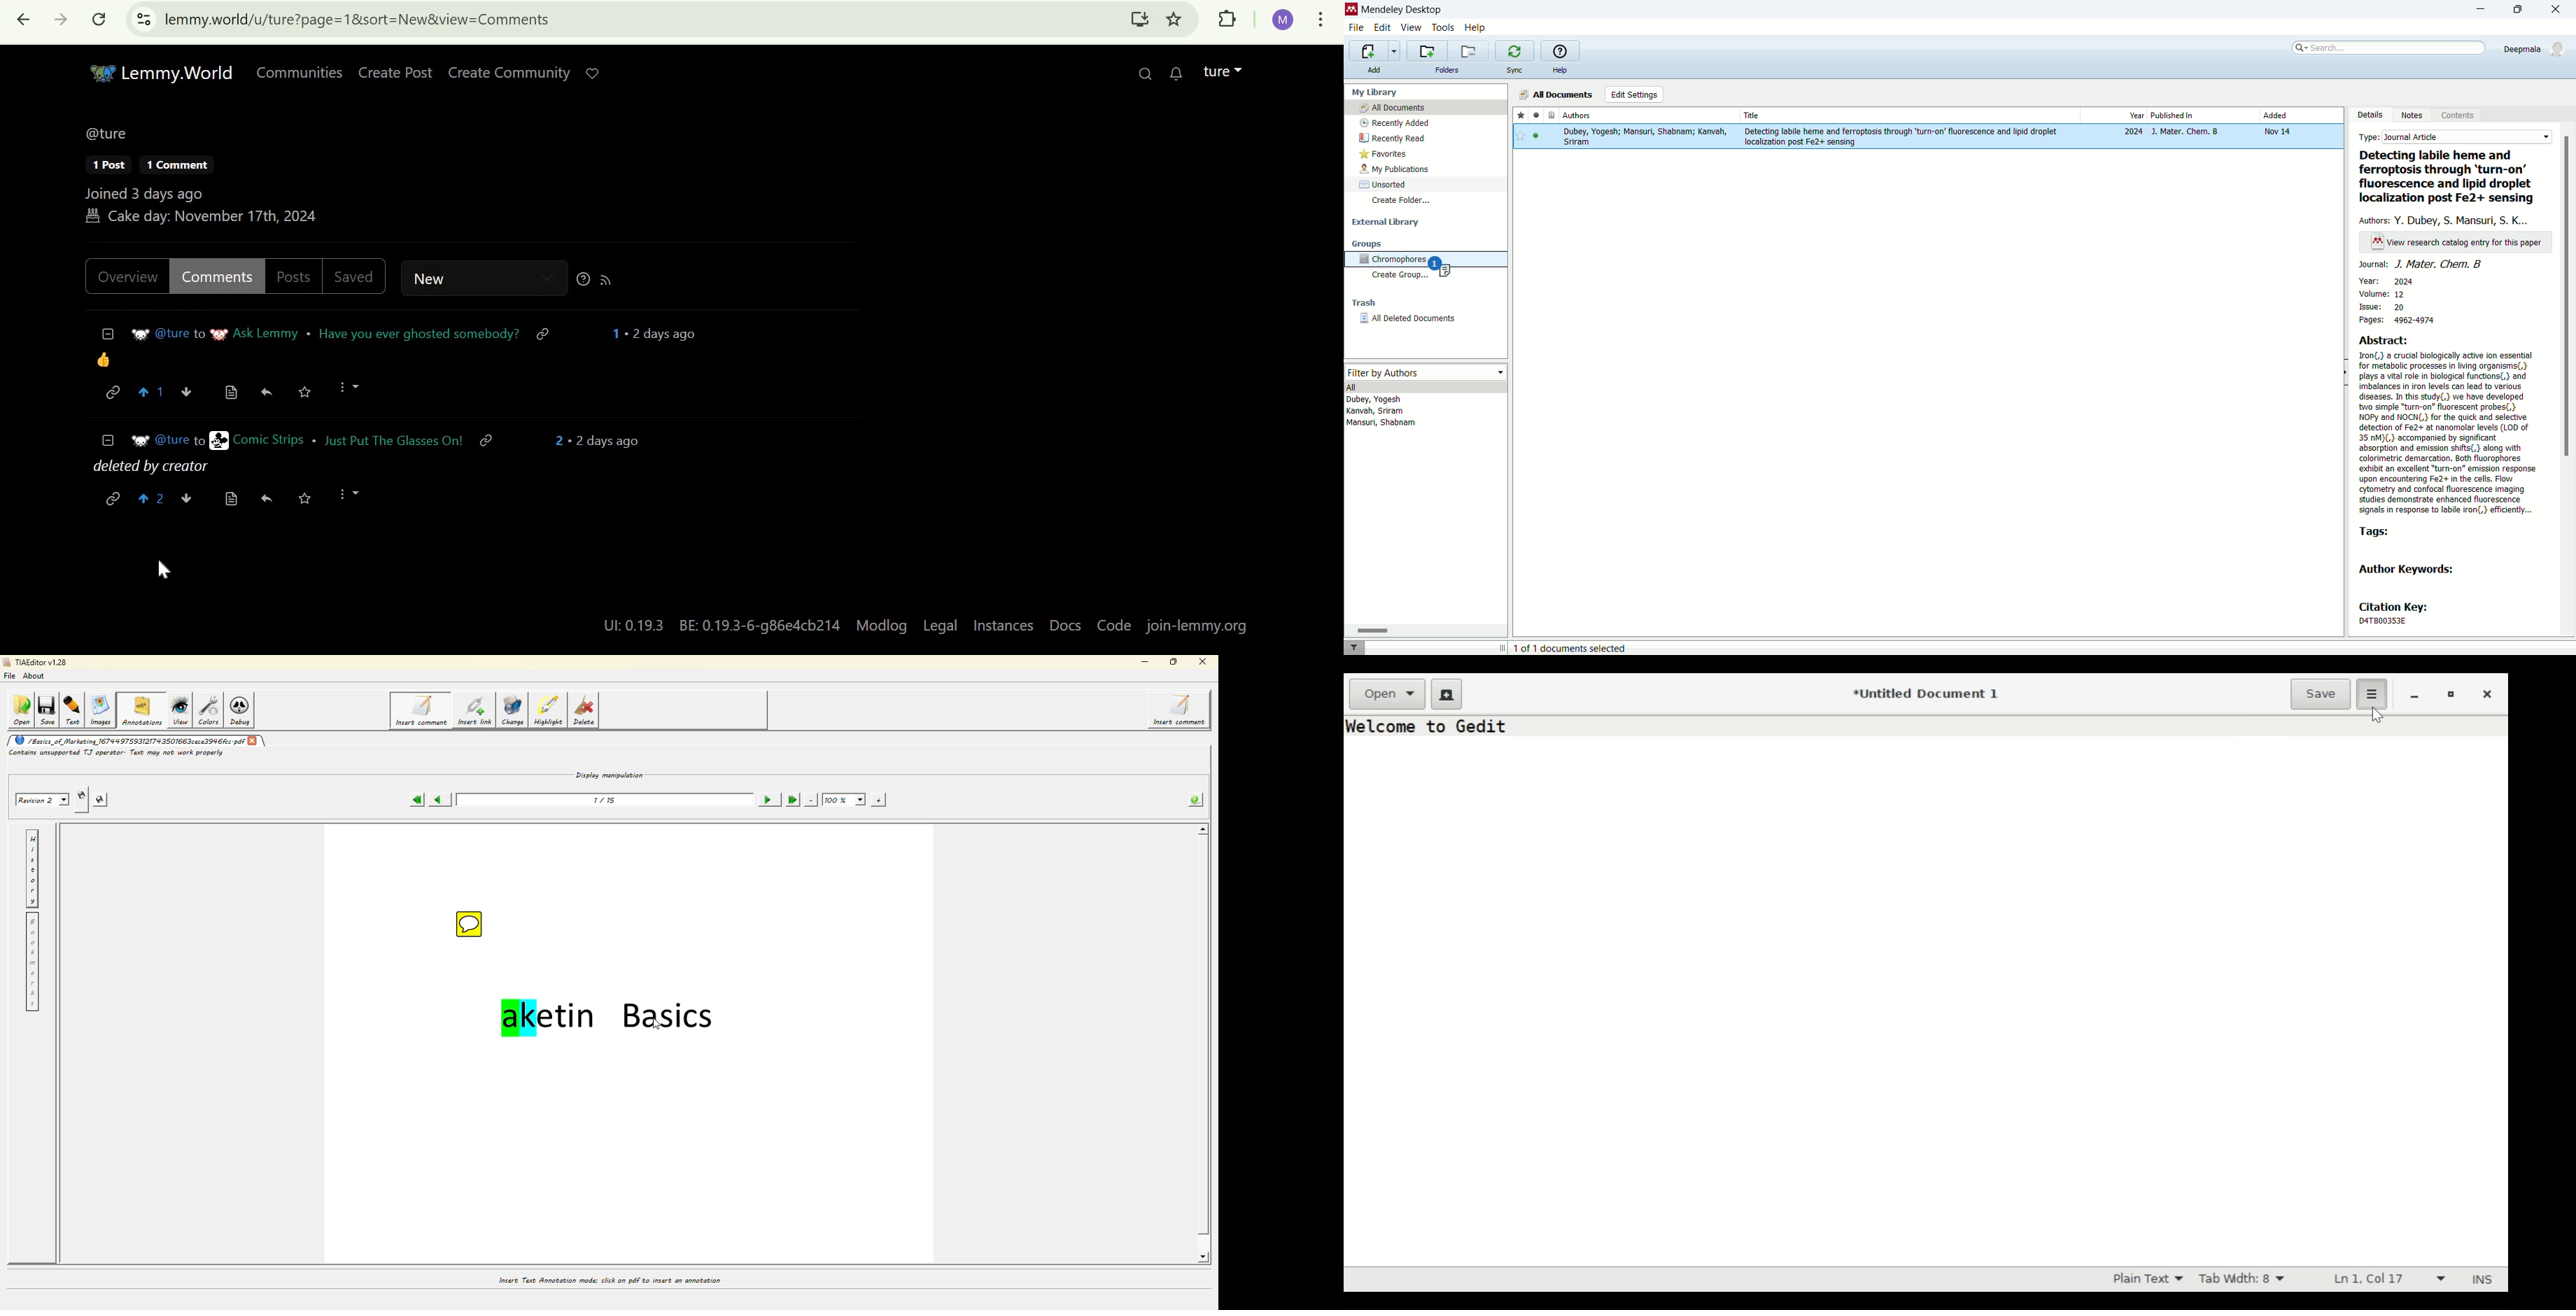 Image resolution: width=2576 pixels, height=1316 pixels. What do you see at coordinates (203, 218) in the screenshot?
I see `cake day: November 17th, 2024` at bounding box center [203, 218].